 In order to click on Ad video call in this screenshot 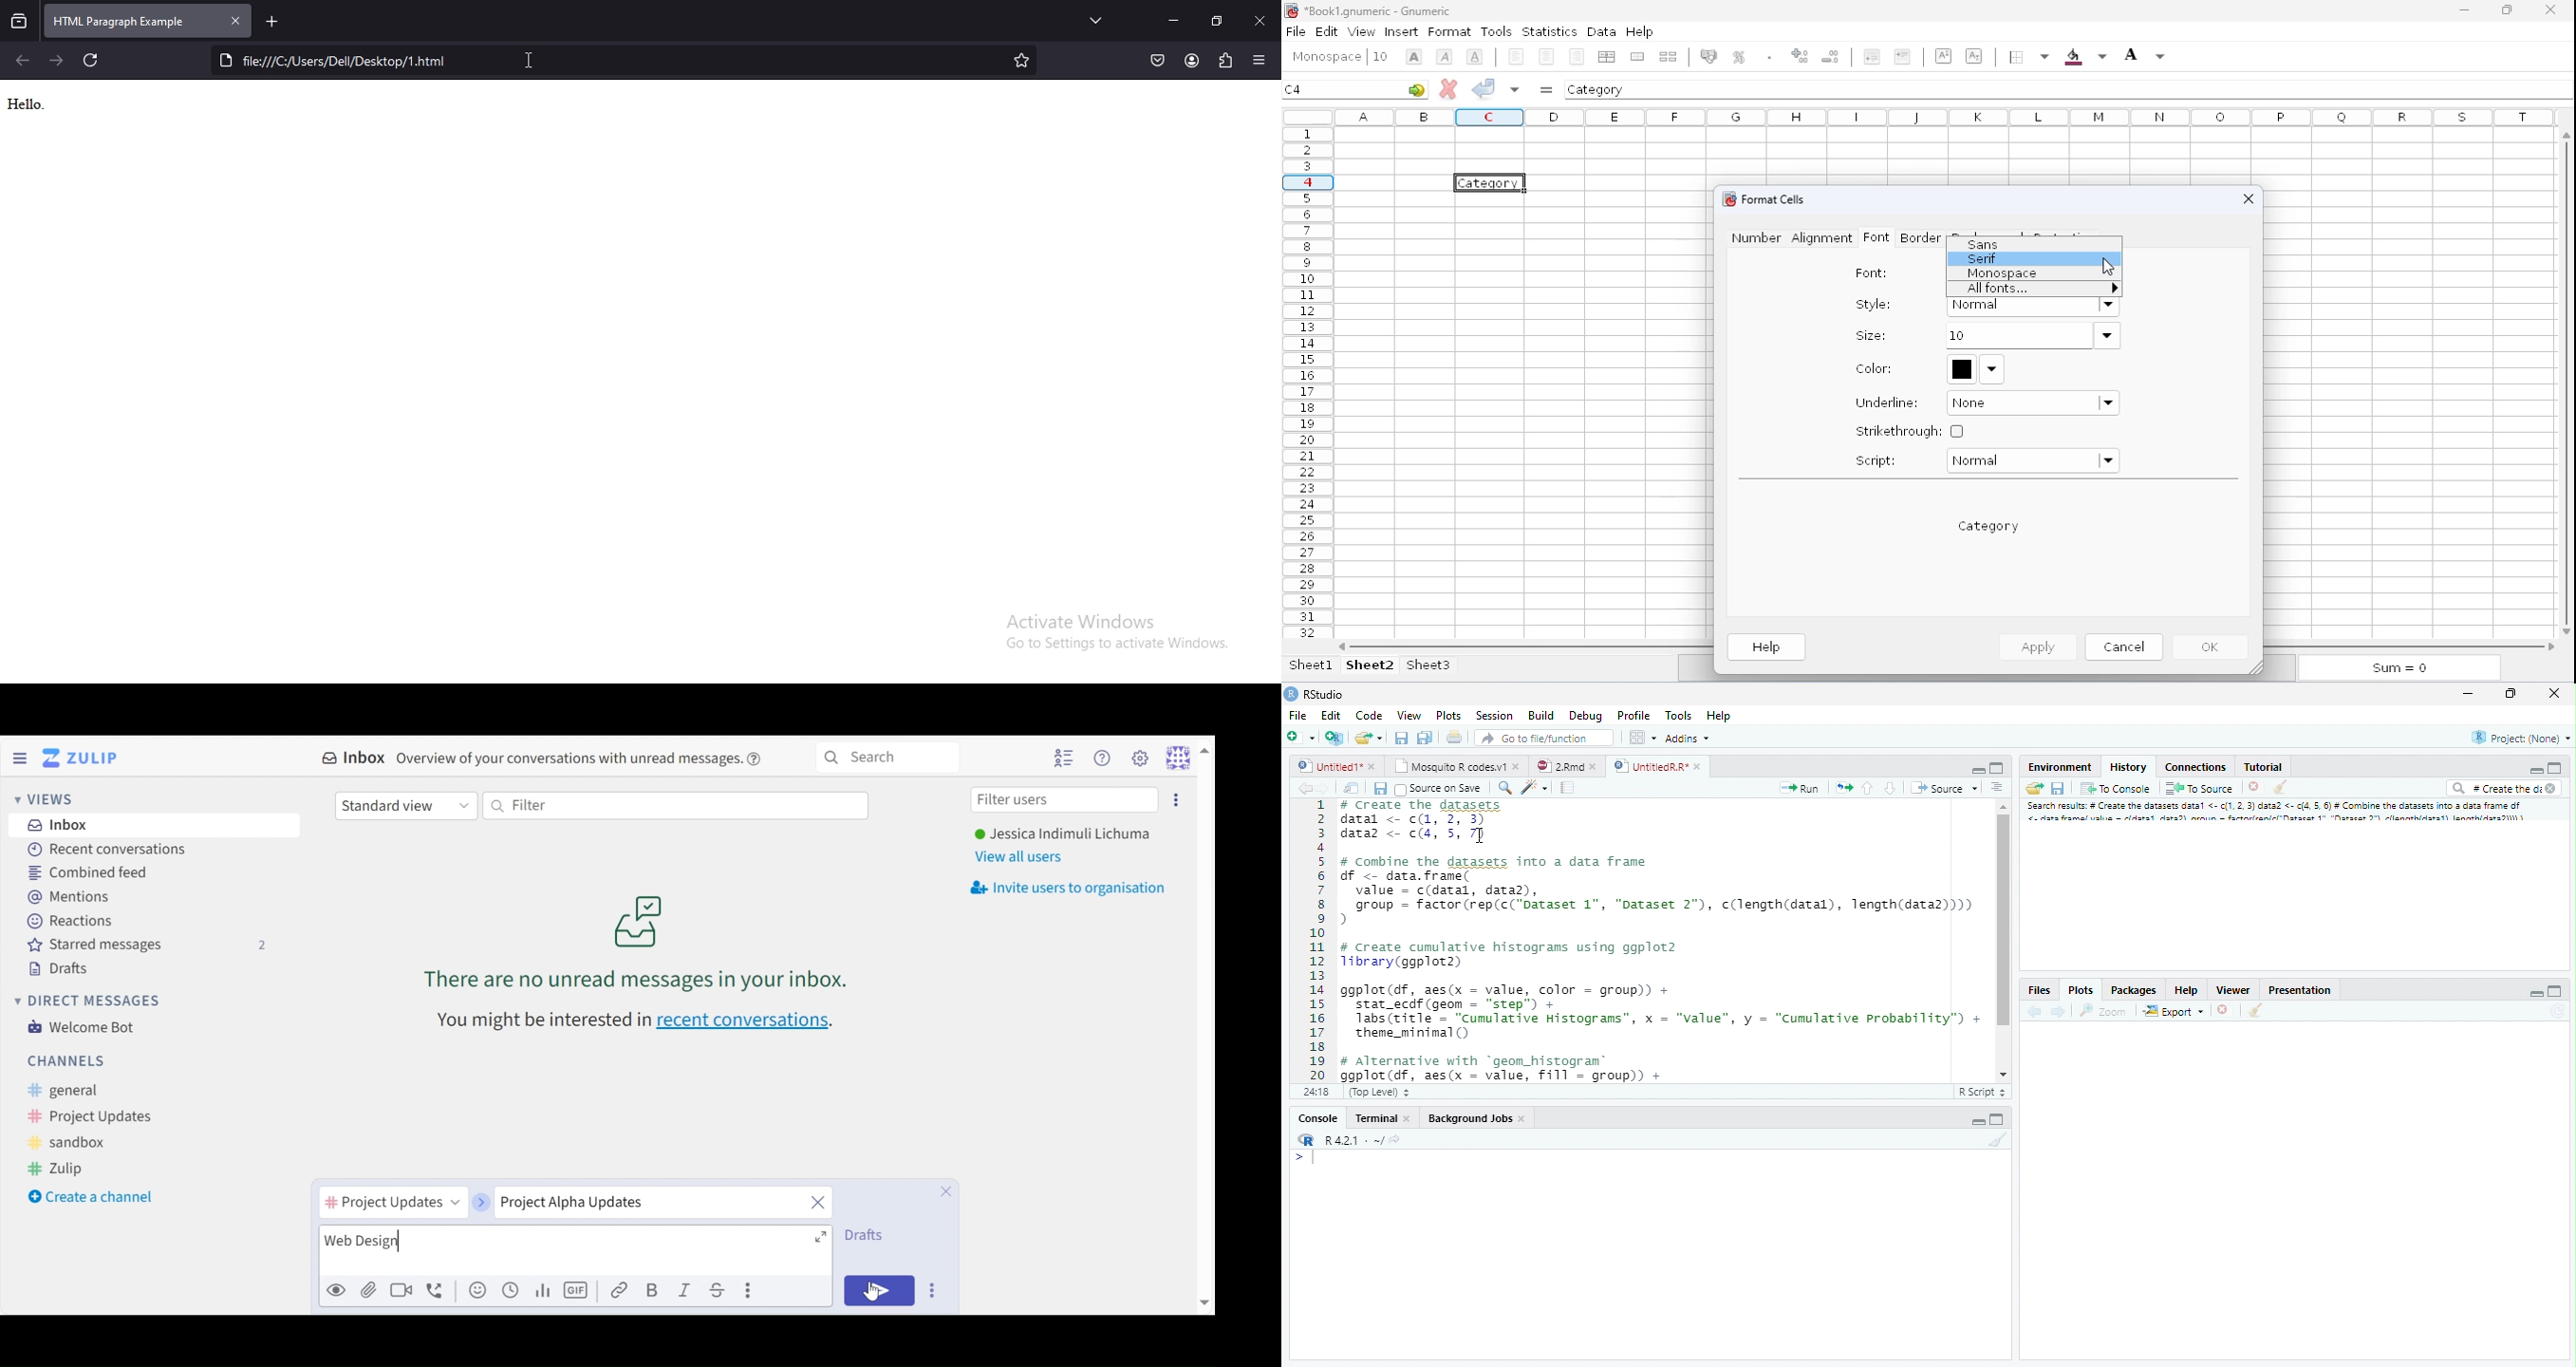, I will do `click(401, 1289)`.